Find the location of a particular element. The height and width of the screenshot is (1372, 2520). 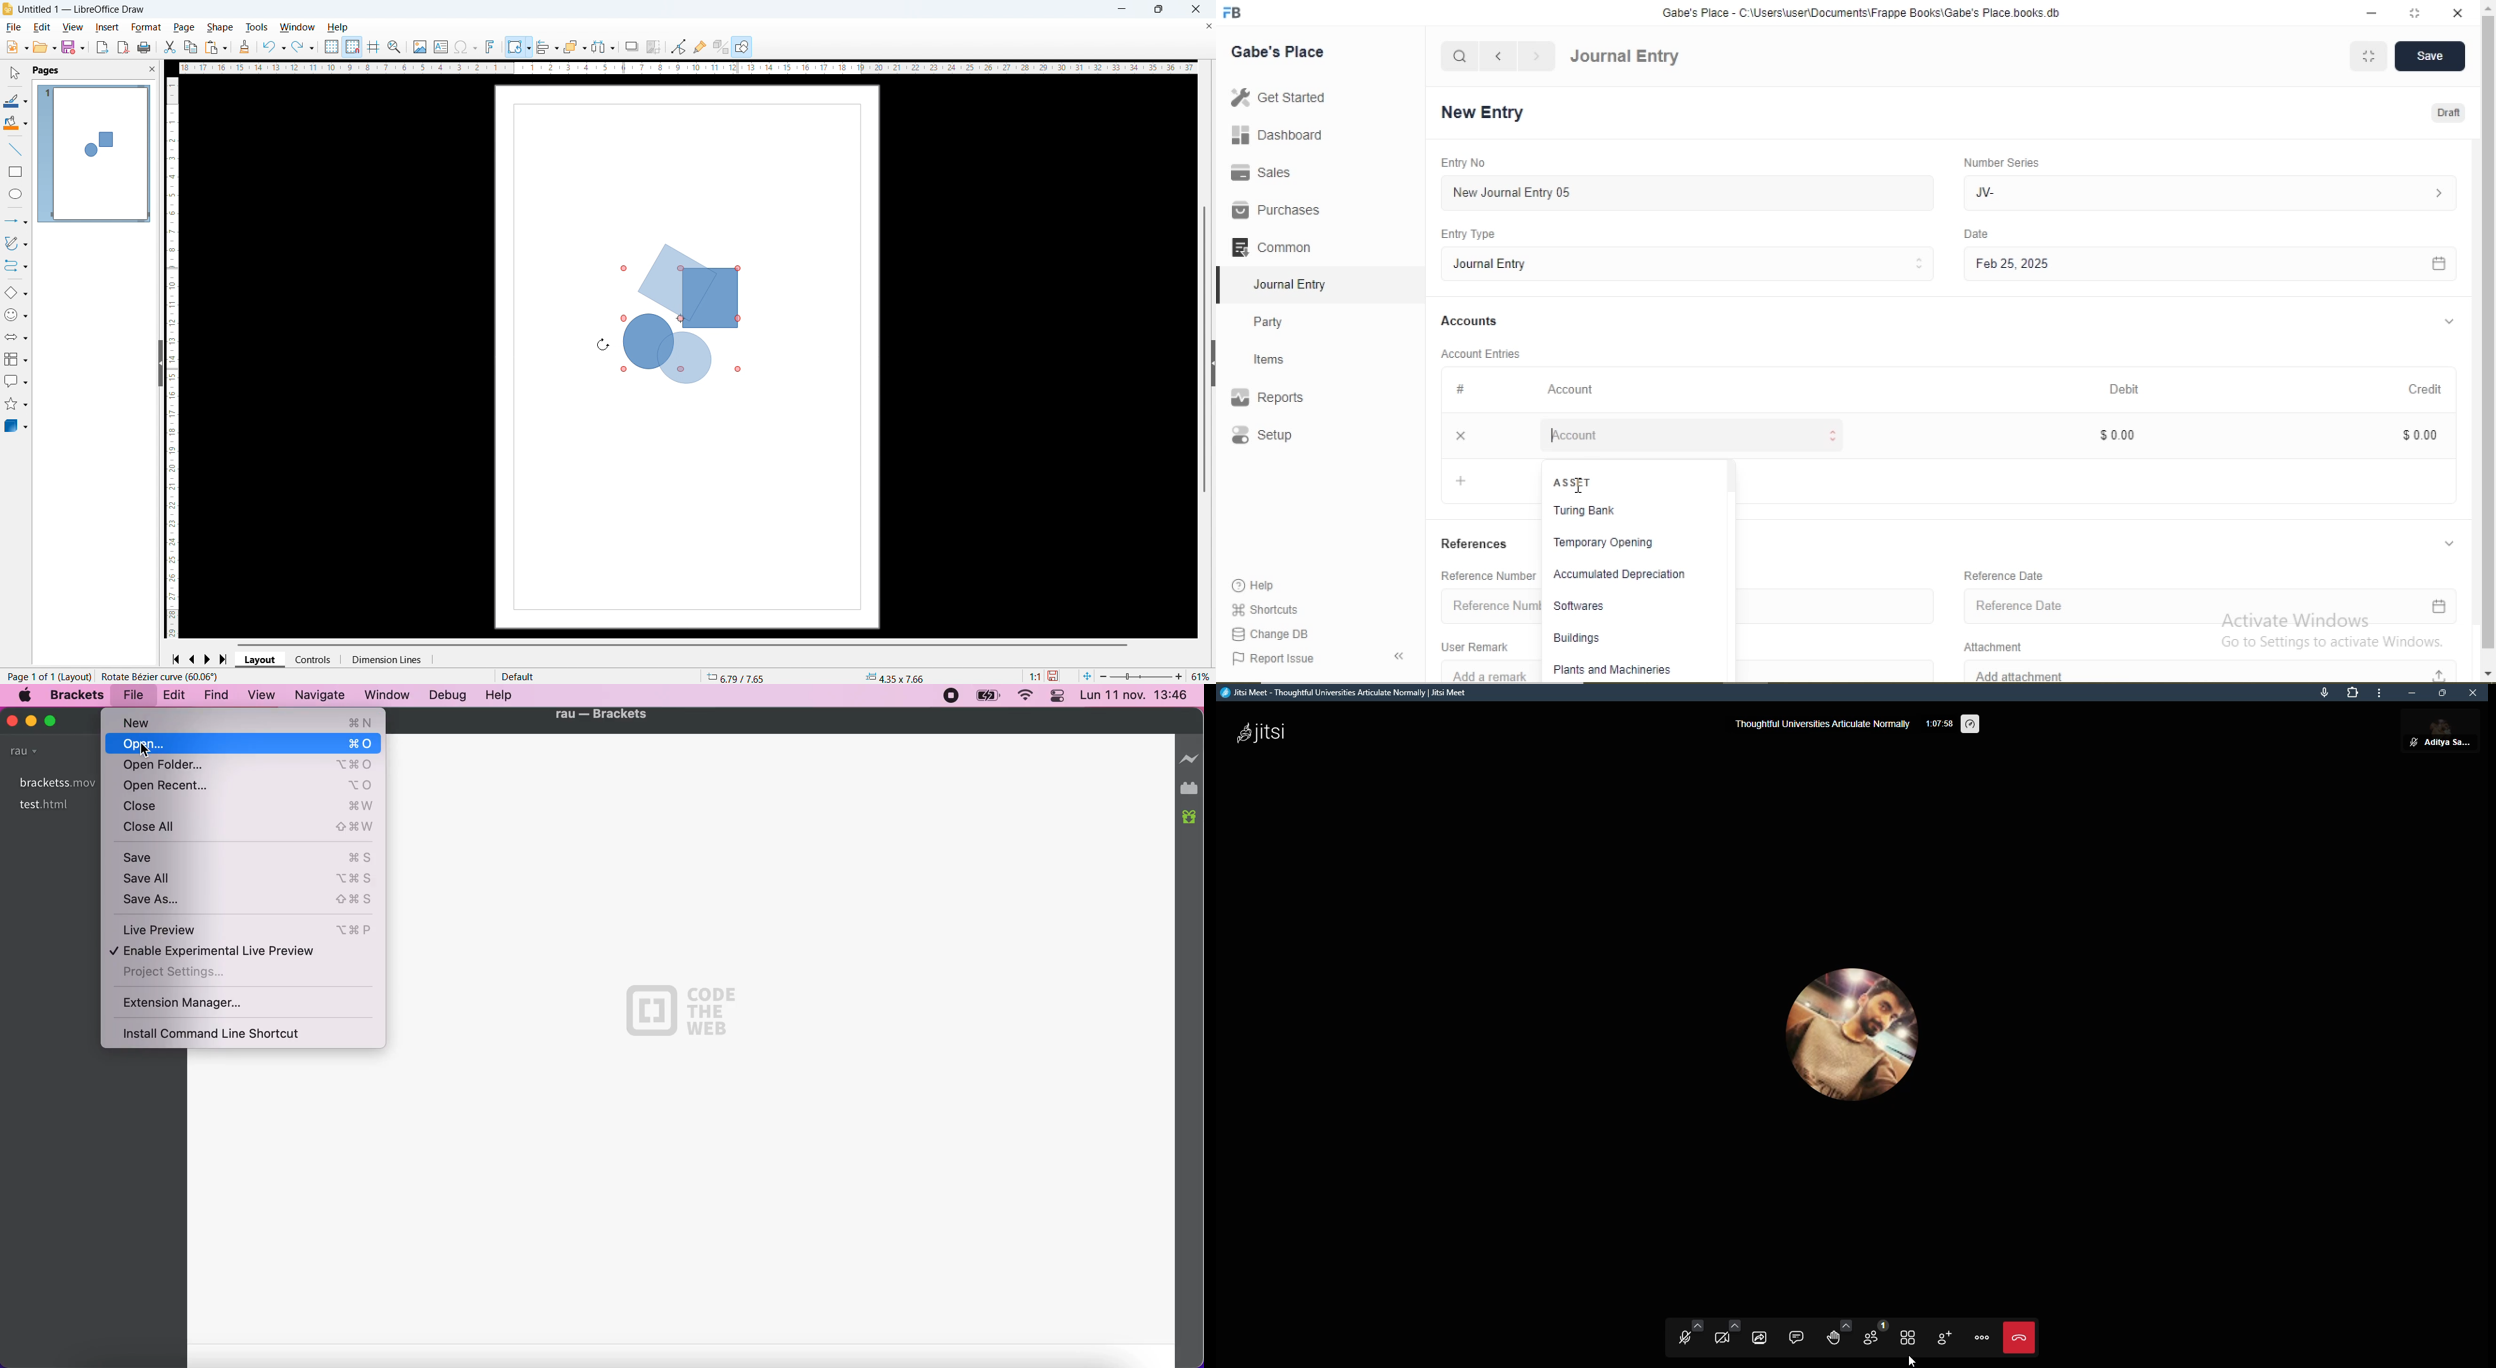

Insert symbols  is located at coordinates (466, 47).